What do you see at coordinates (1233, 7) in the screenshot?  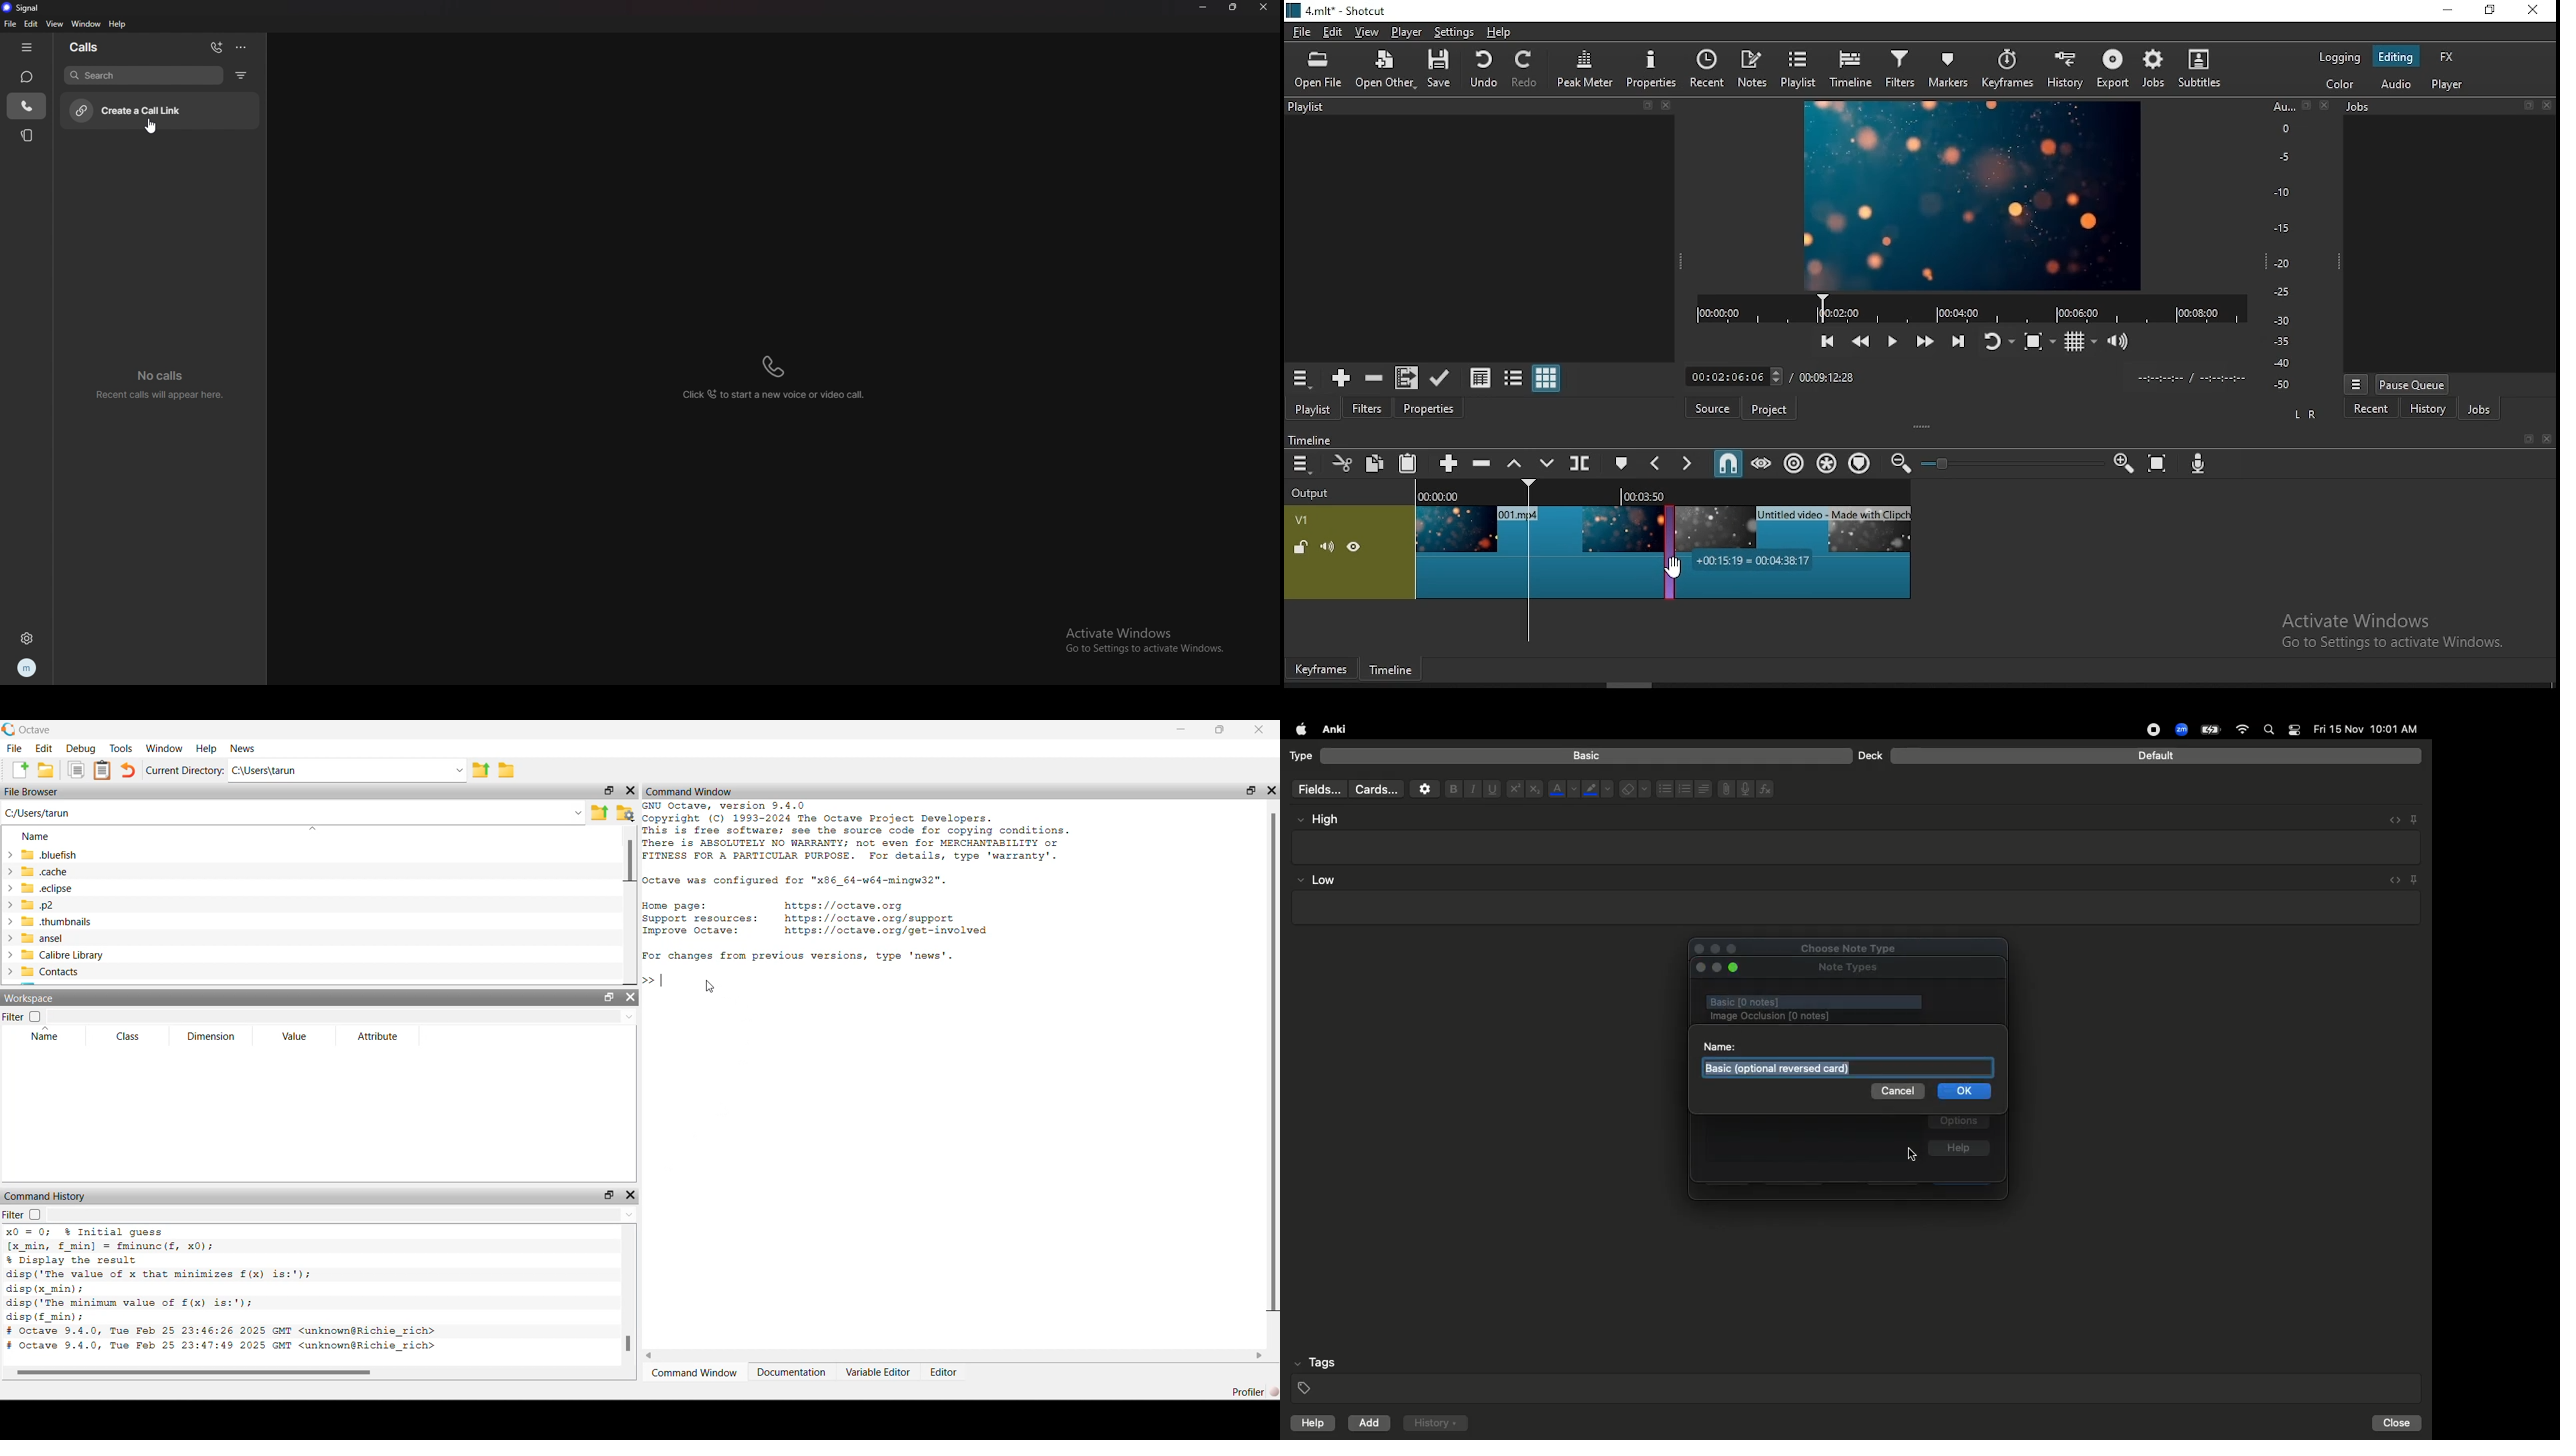 I see `resize` at bounding box center [1233, 7].